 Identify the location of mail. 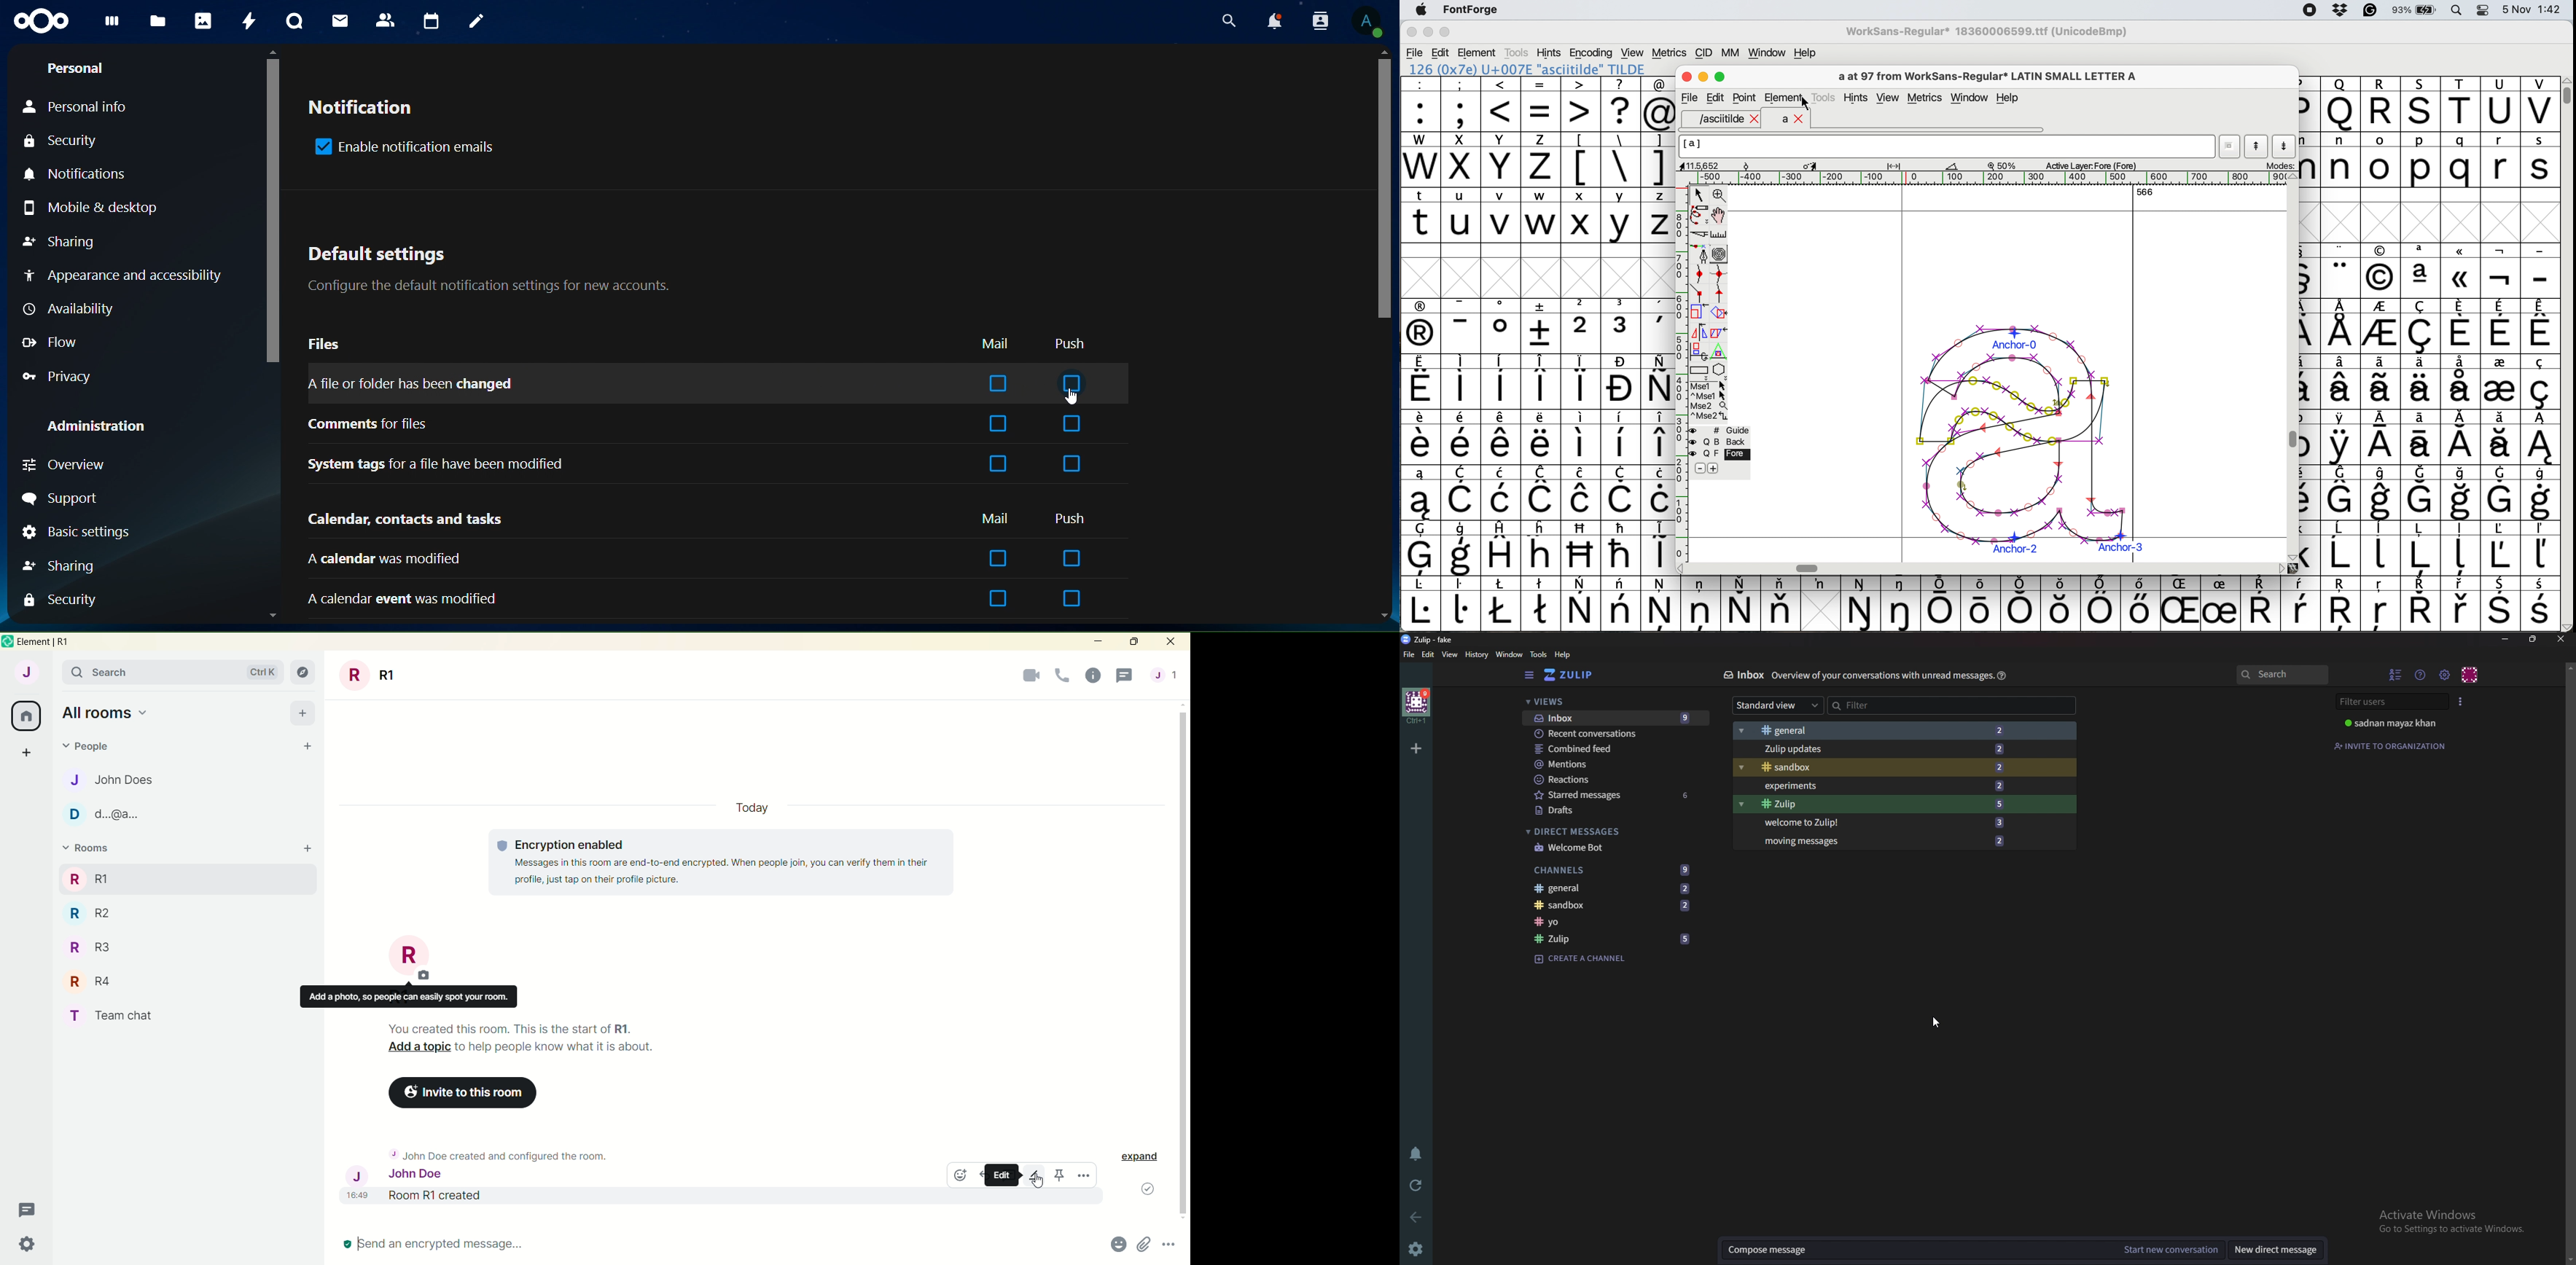
(997, 520).